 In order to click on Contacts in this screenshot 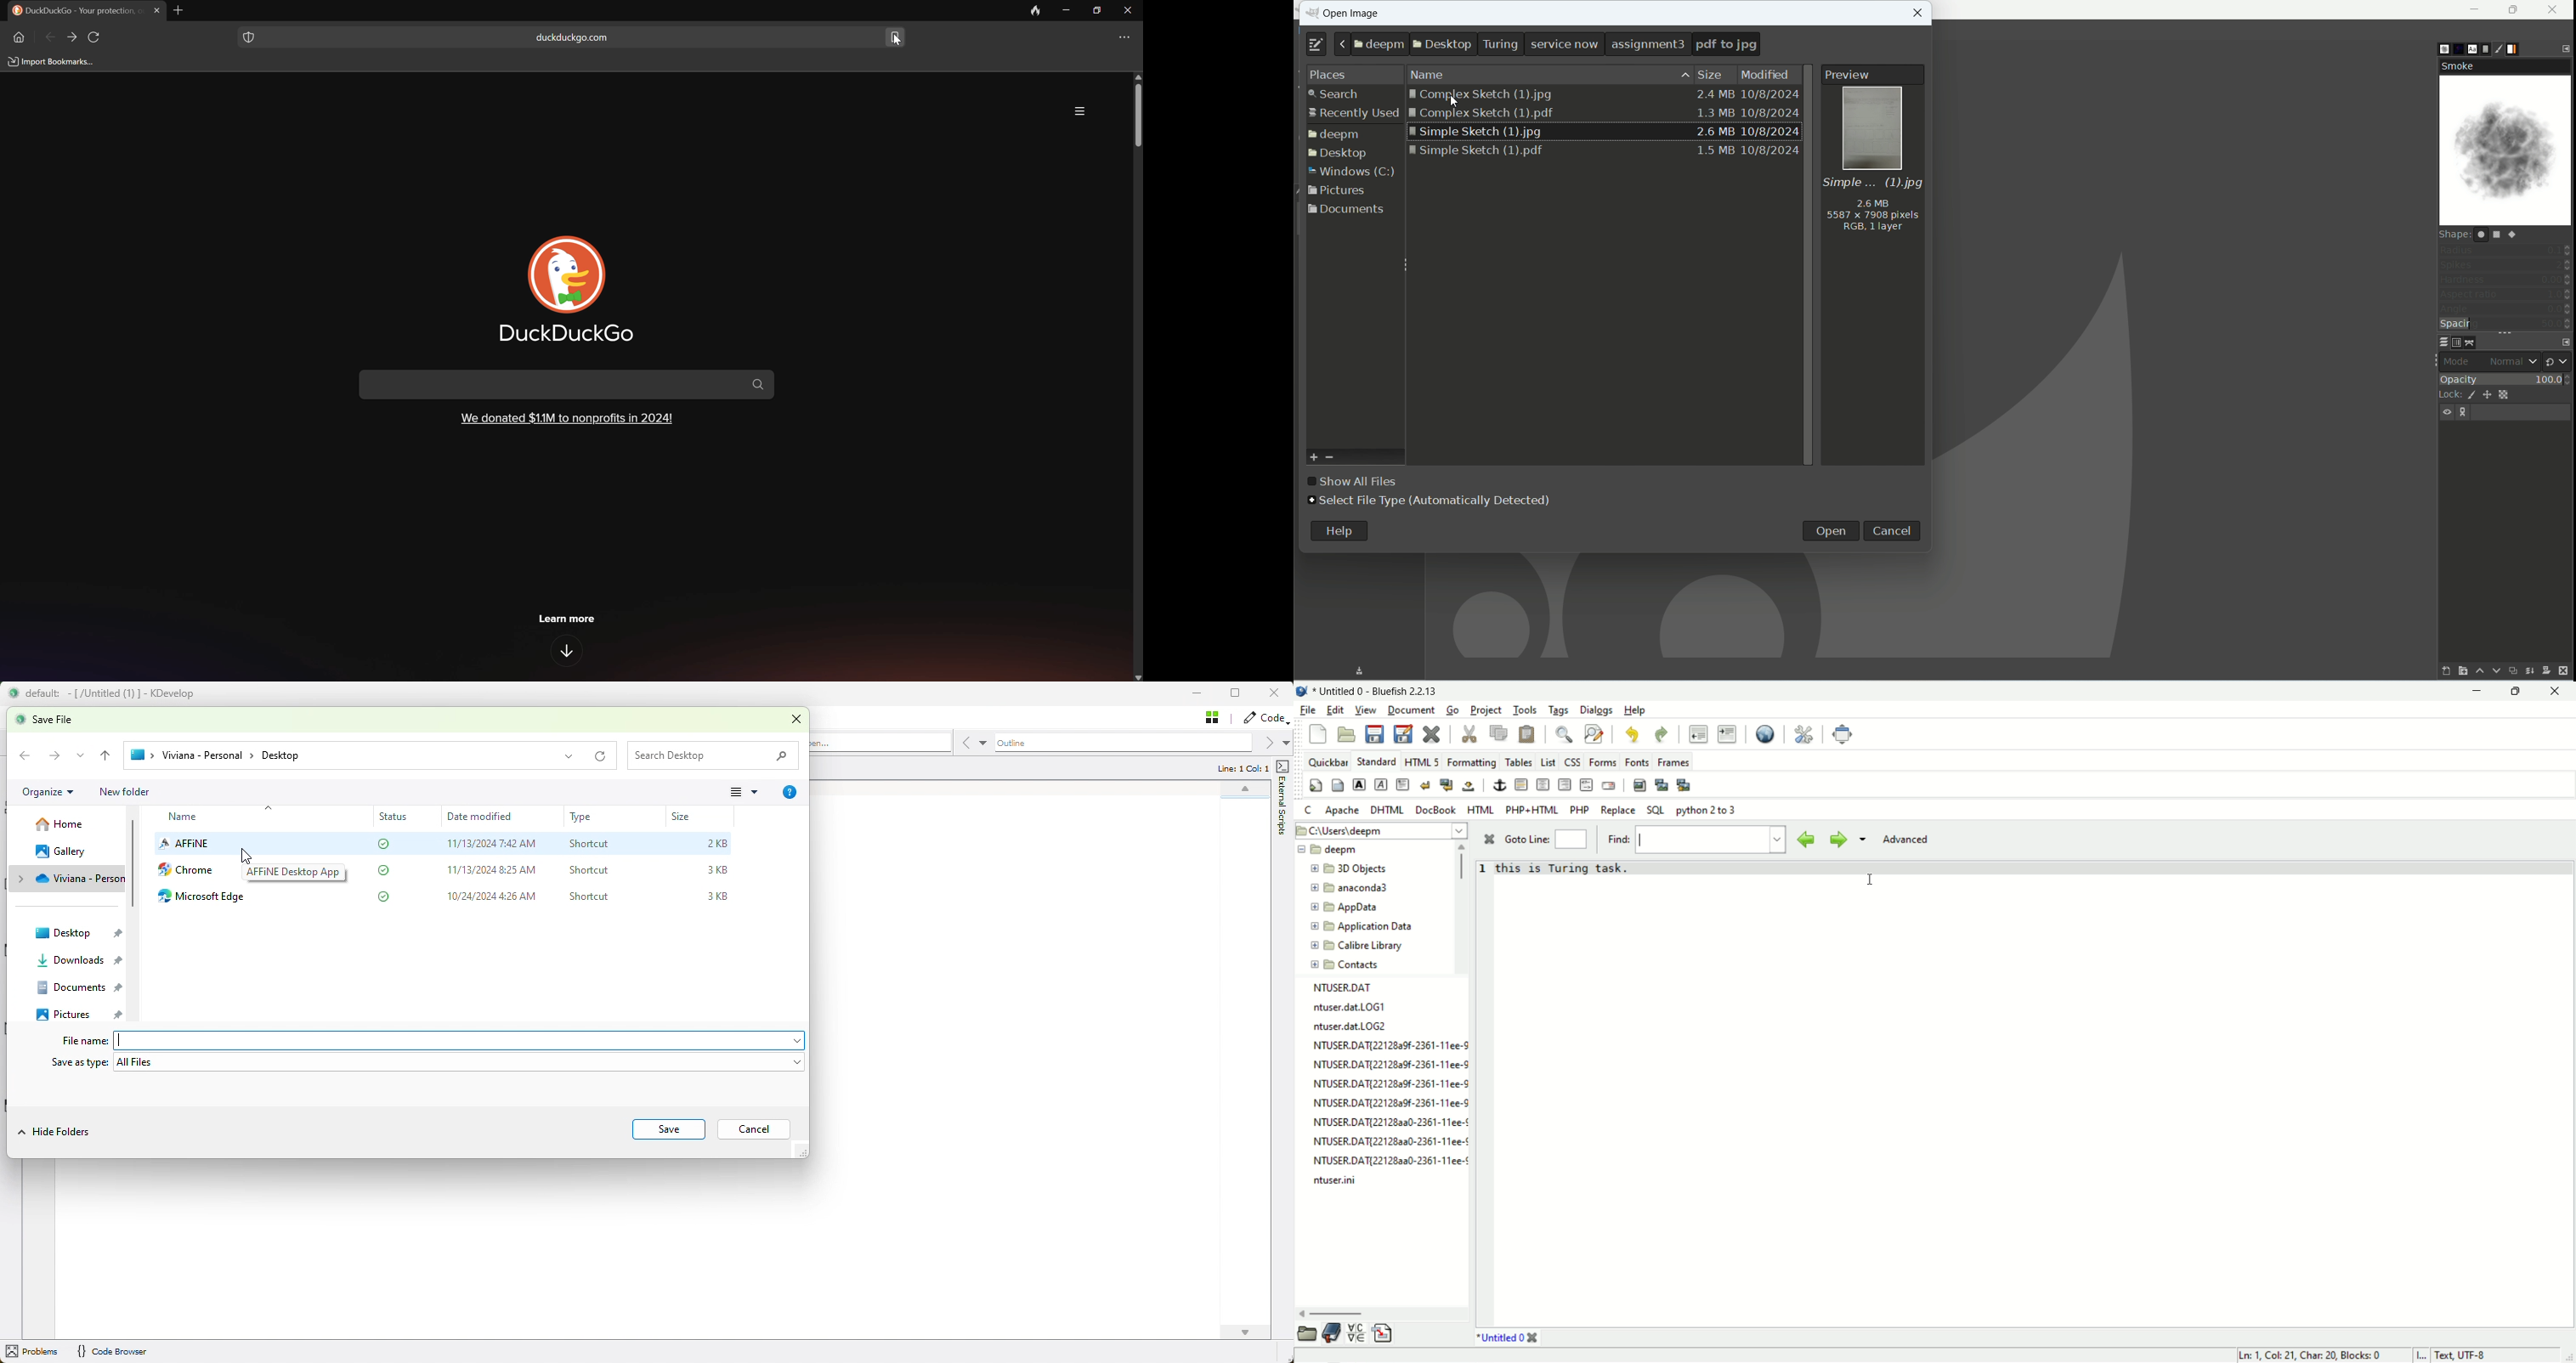, I will do `click(1356, 963)`.